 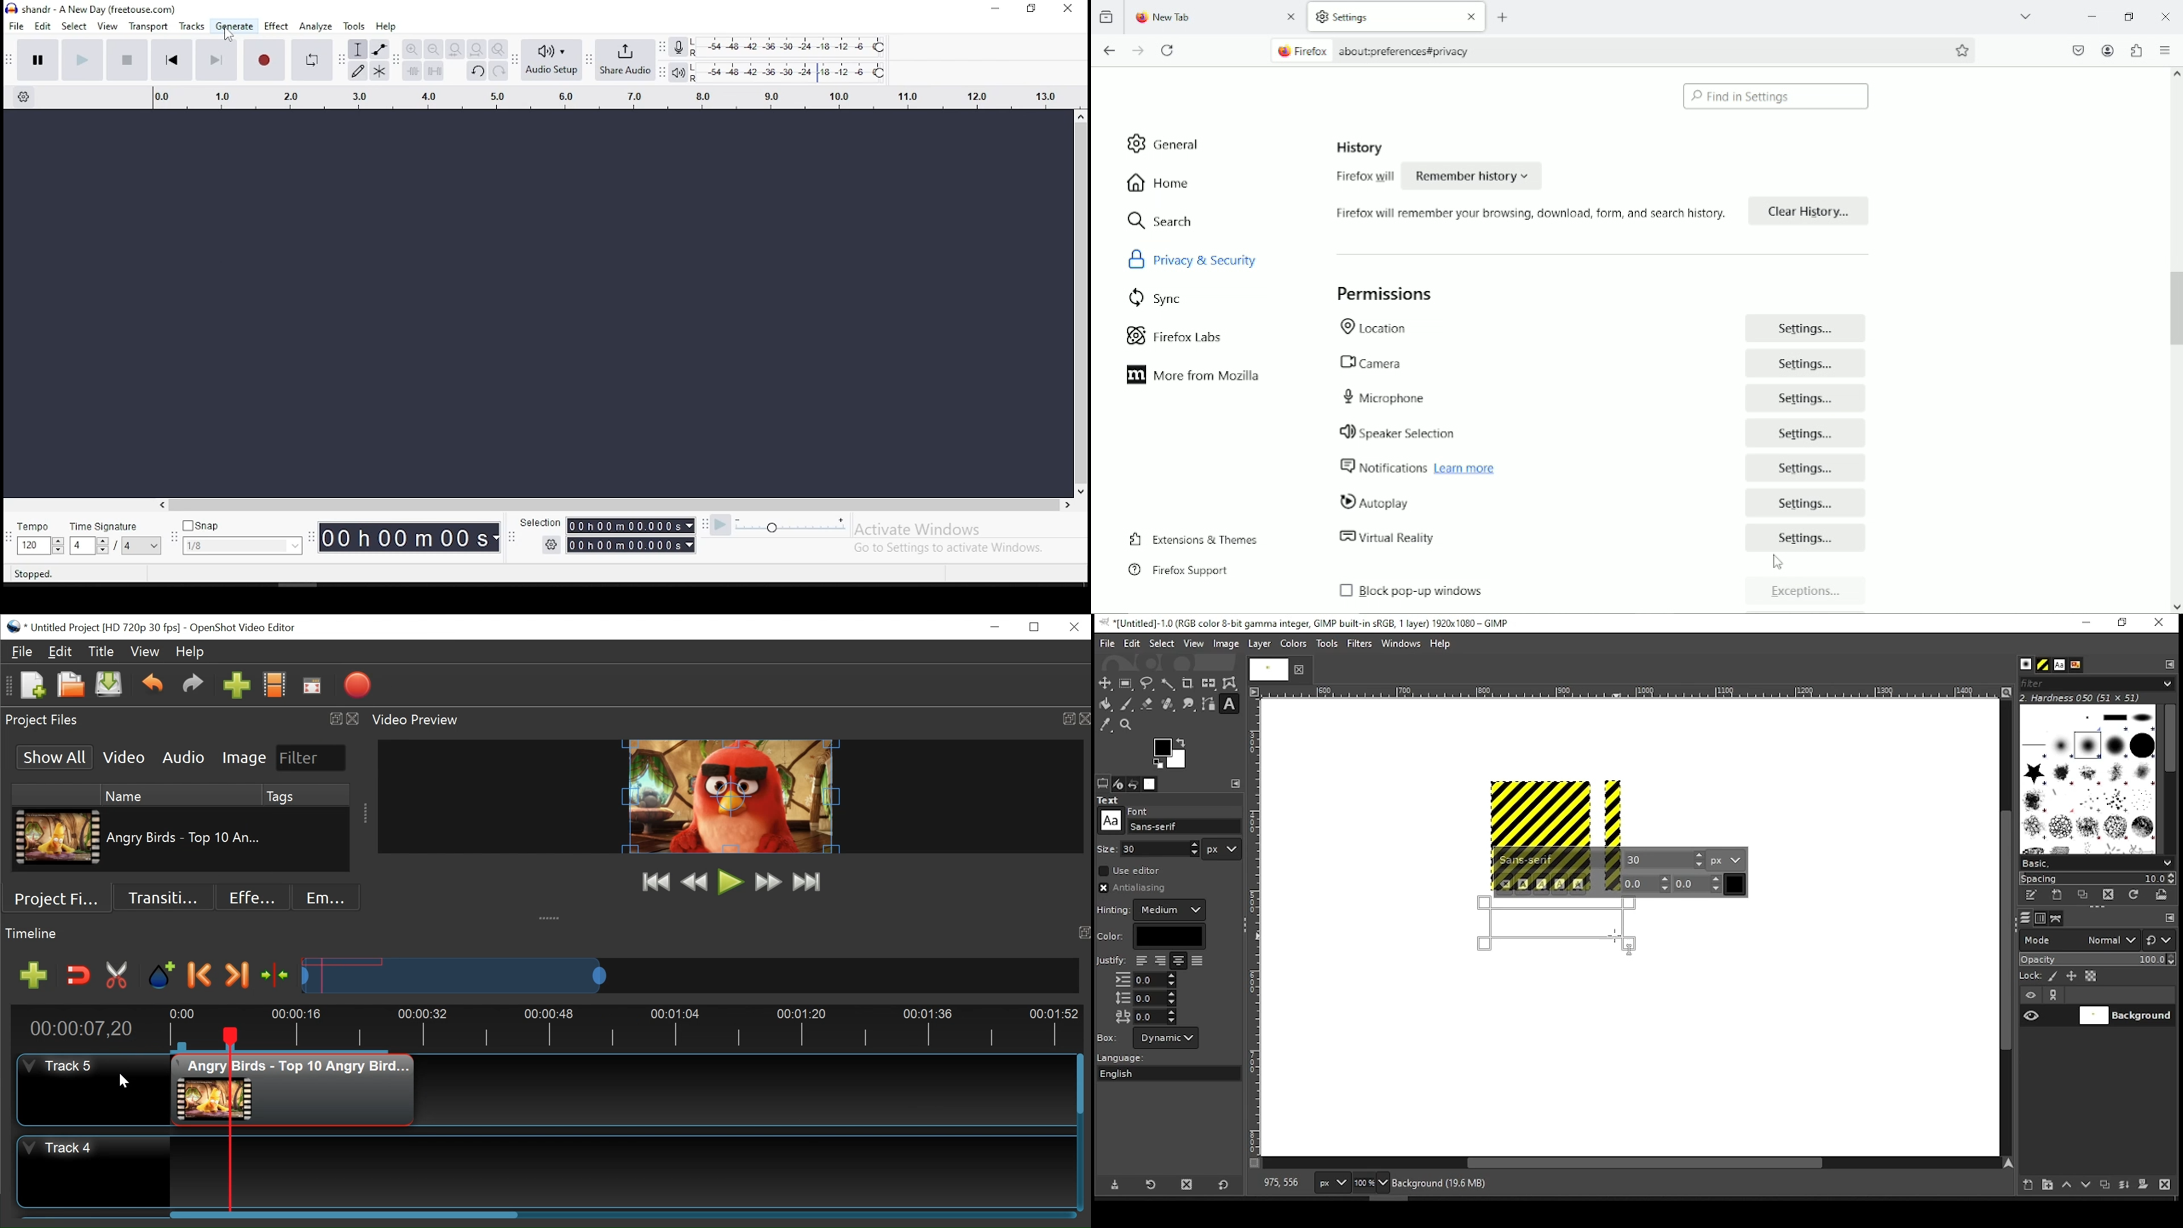 I want to click on zoom in, so click(x=412, y=49).